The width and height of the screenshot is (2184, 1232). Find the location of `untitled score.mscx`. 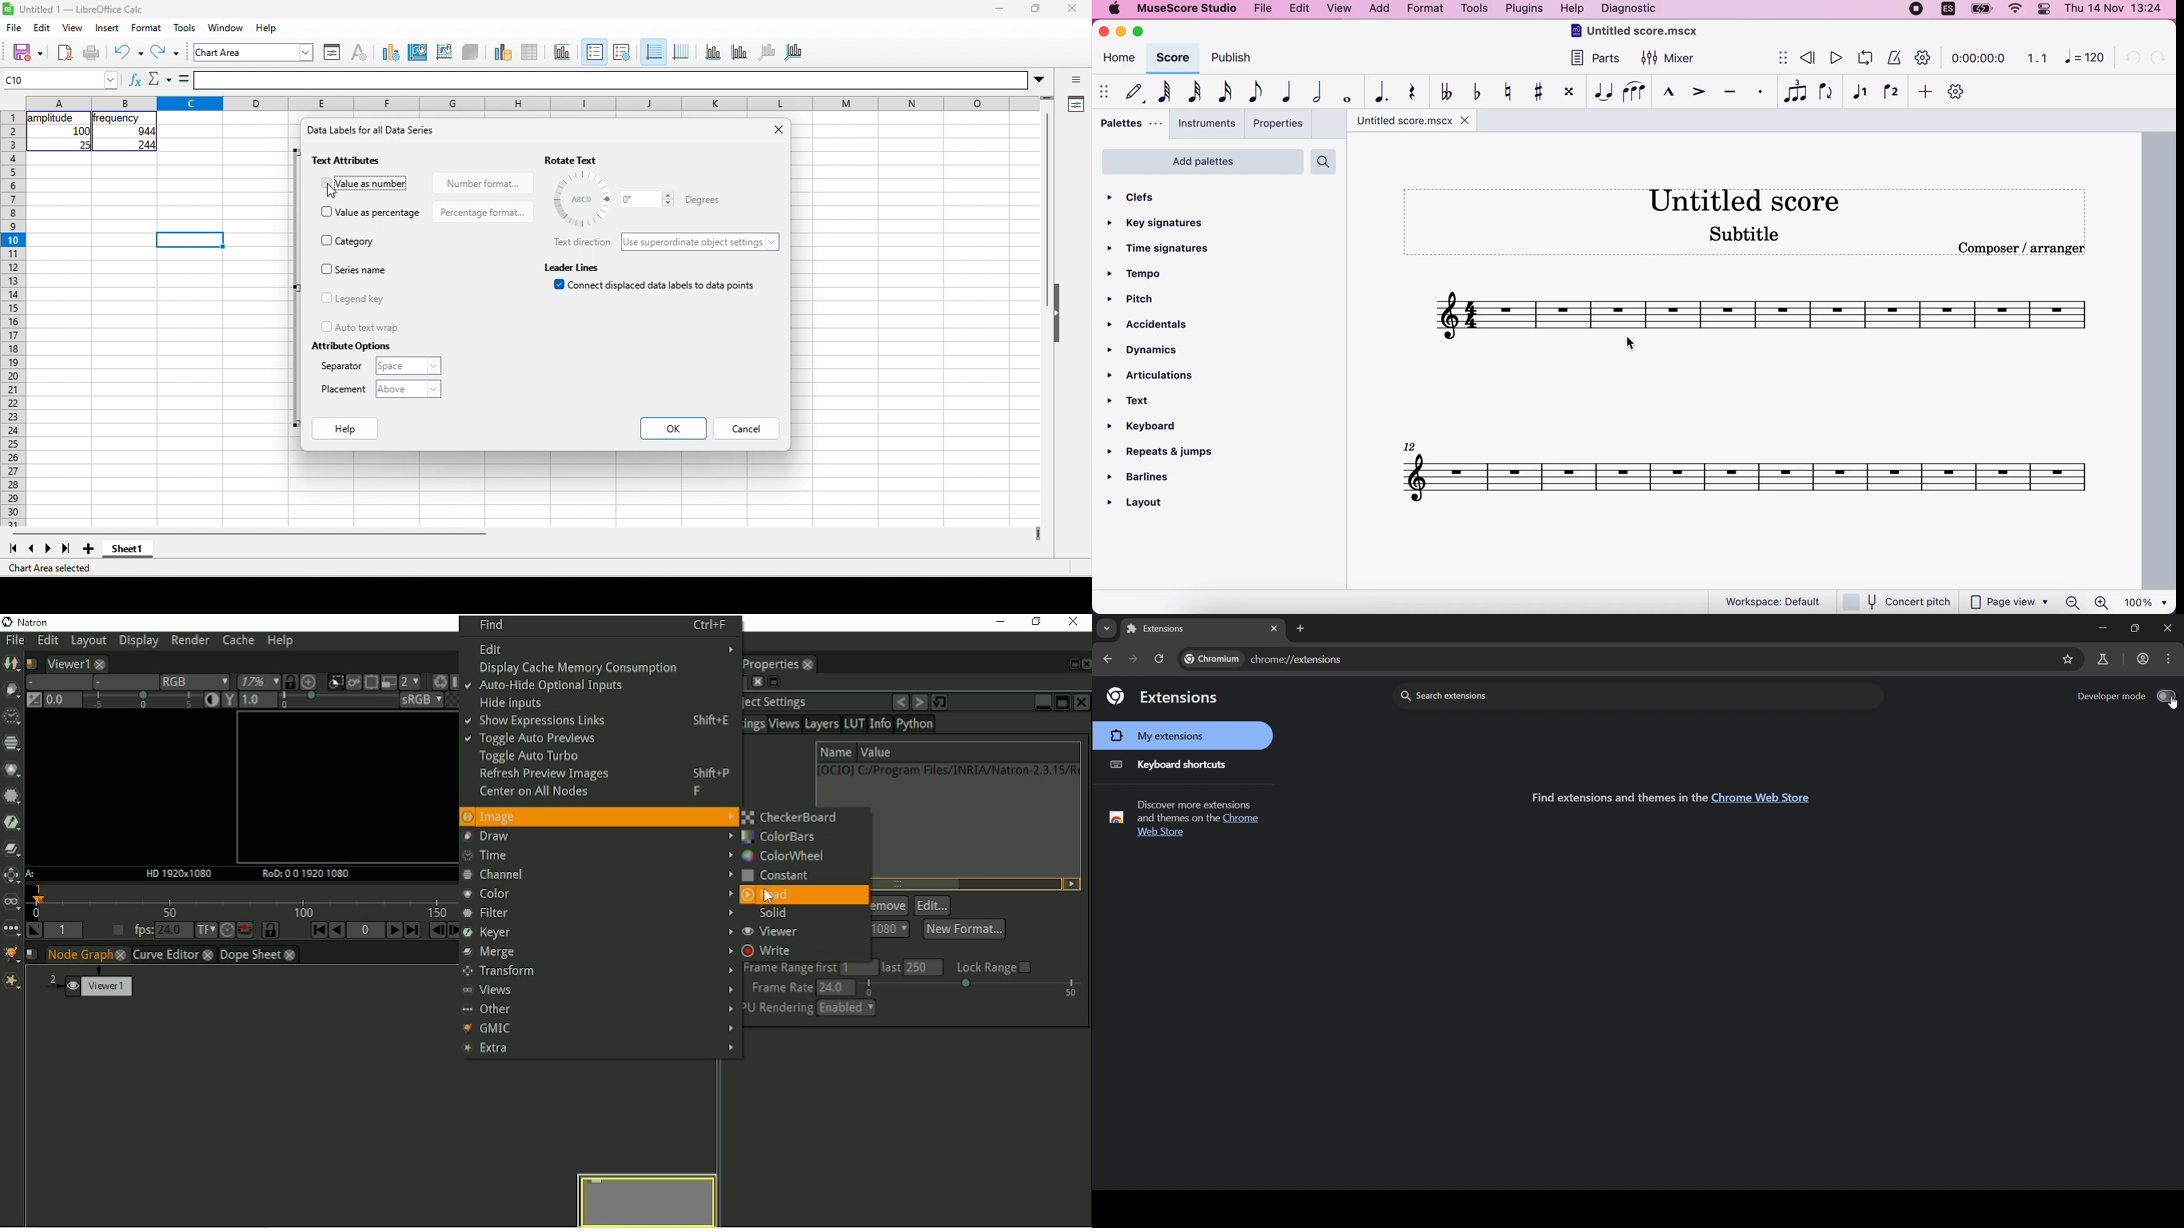

untitled score.mscx is located at coordinates (1422, 122).